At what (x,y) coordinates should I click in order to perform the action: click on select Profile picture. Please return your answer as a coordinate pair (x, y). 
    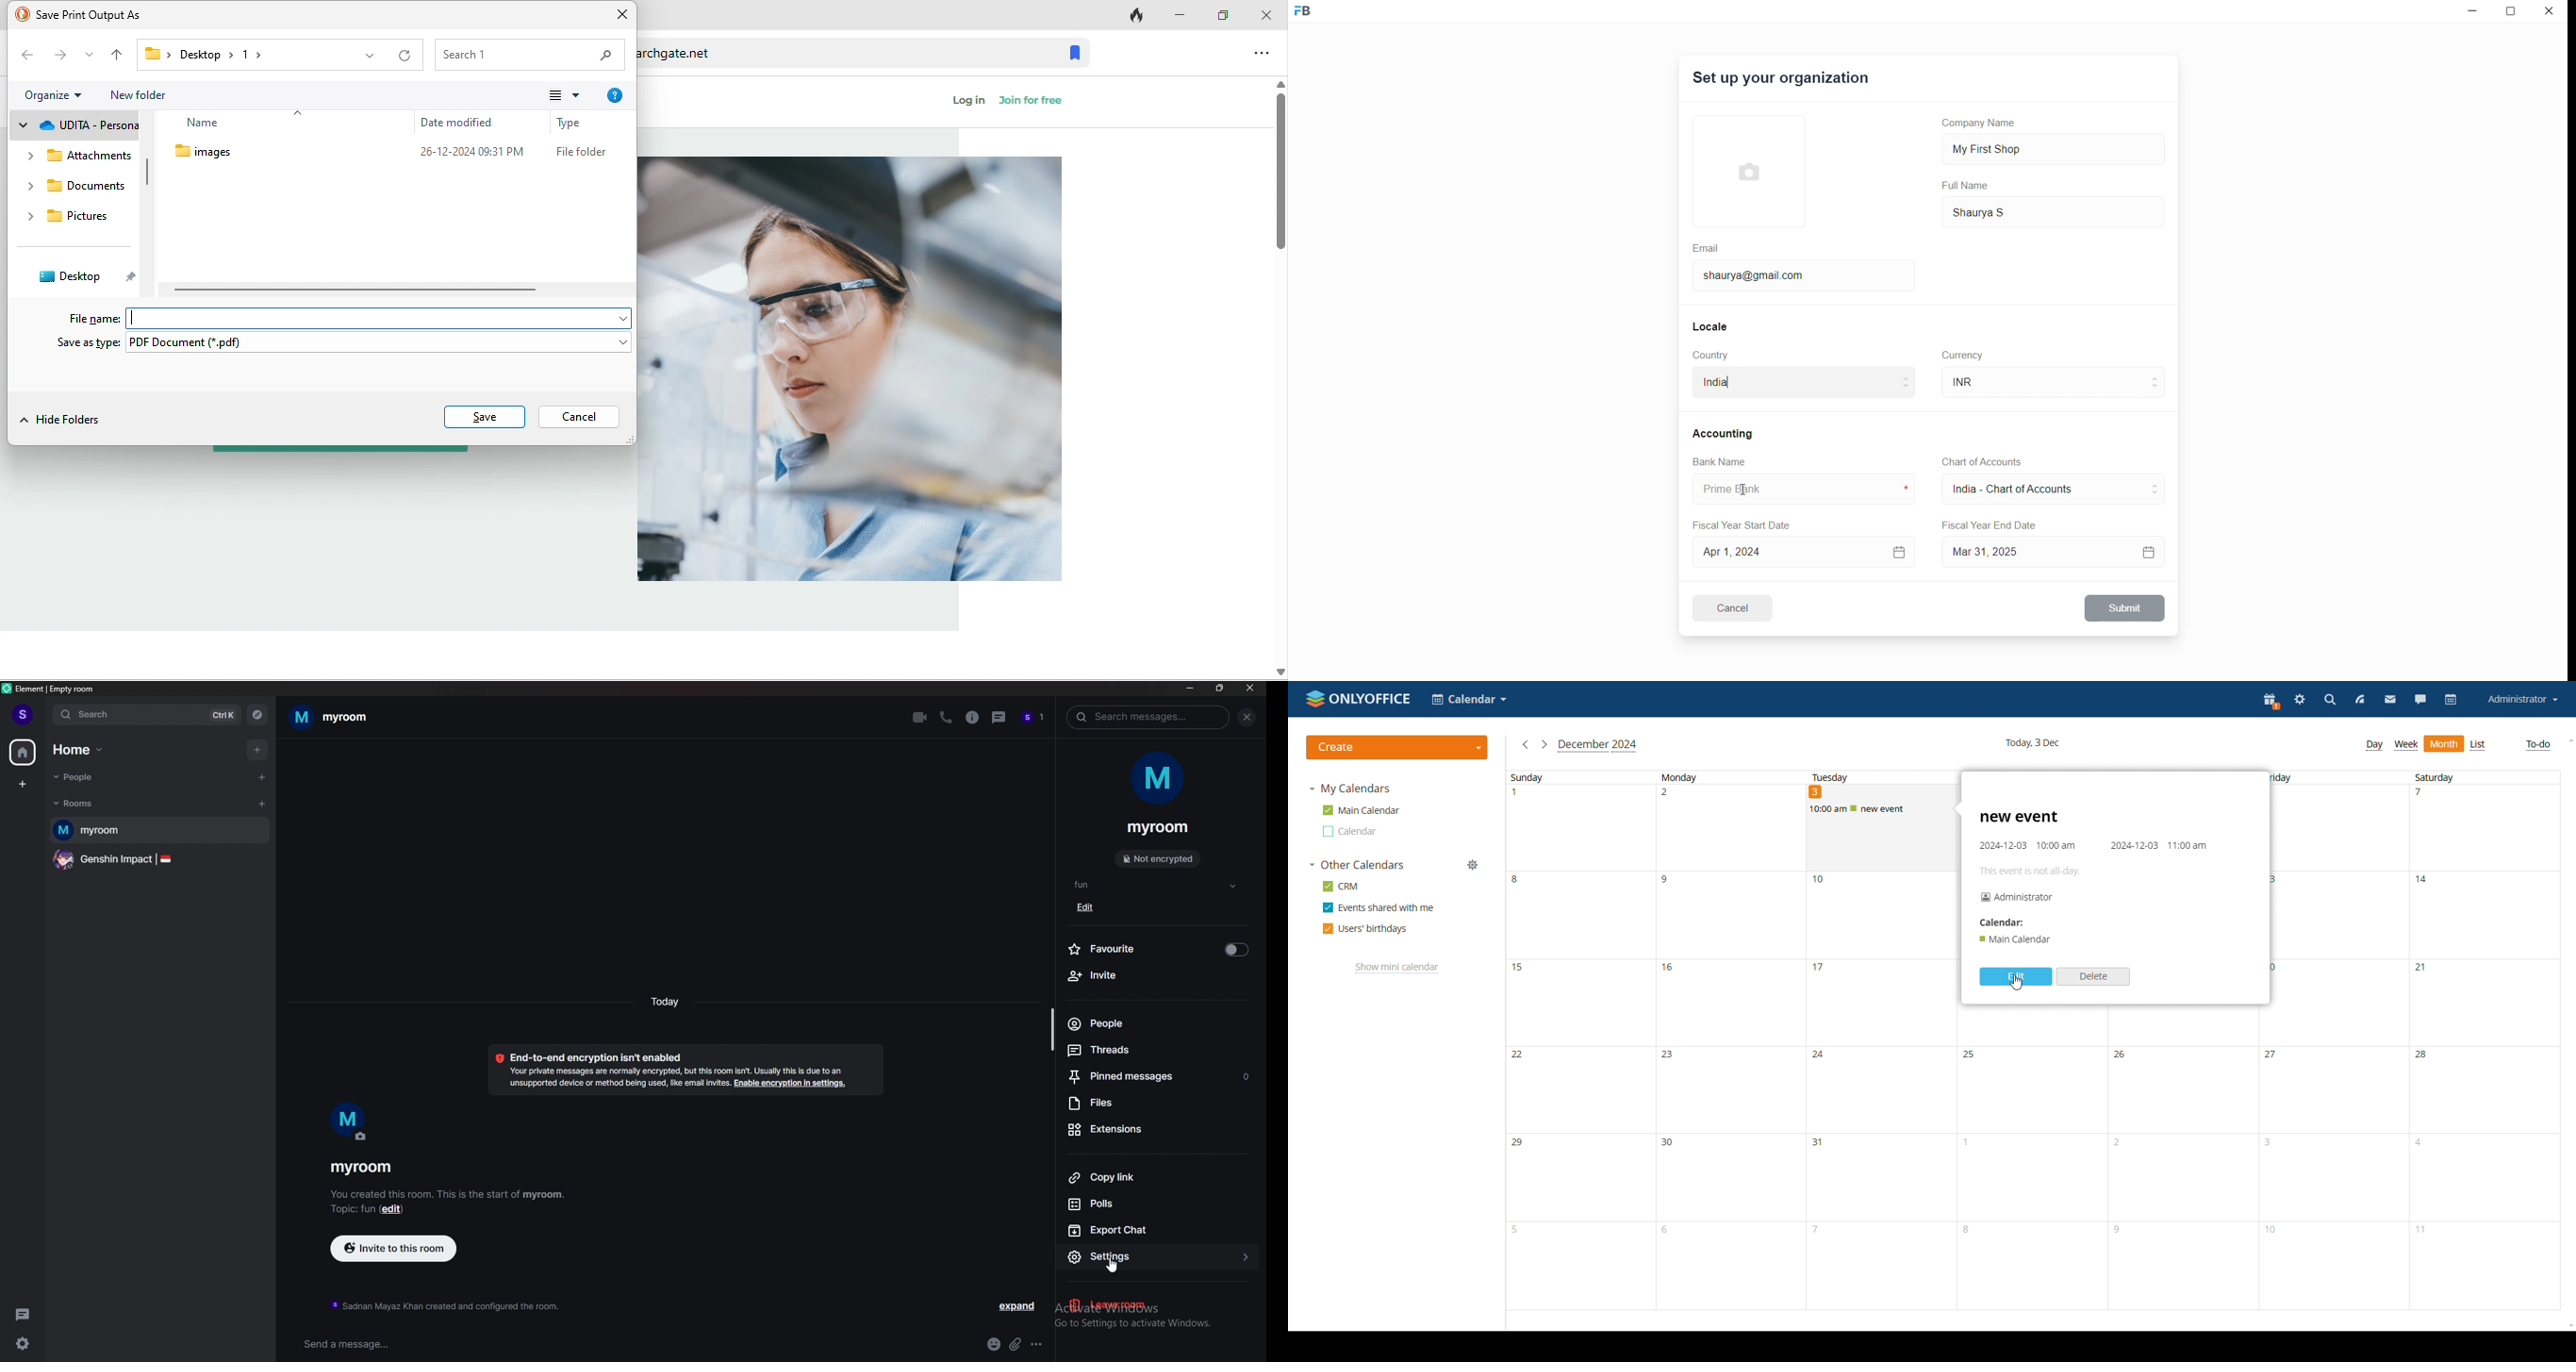
    Looking at the image, I should click on (1743, 170).